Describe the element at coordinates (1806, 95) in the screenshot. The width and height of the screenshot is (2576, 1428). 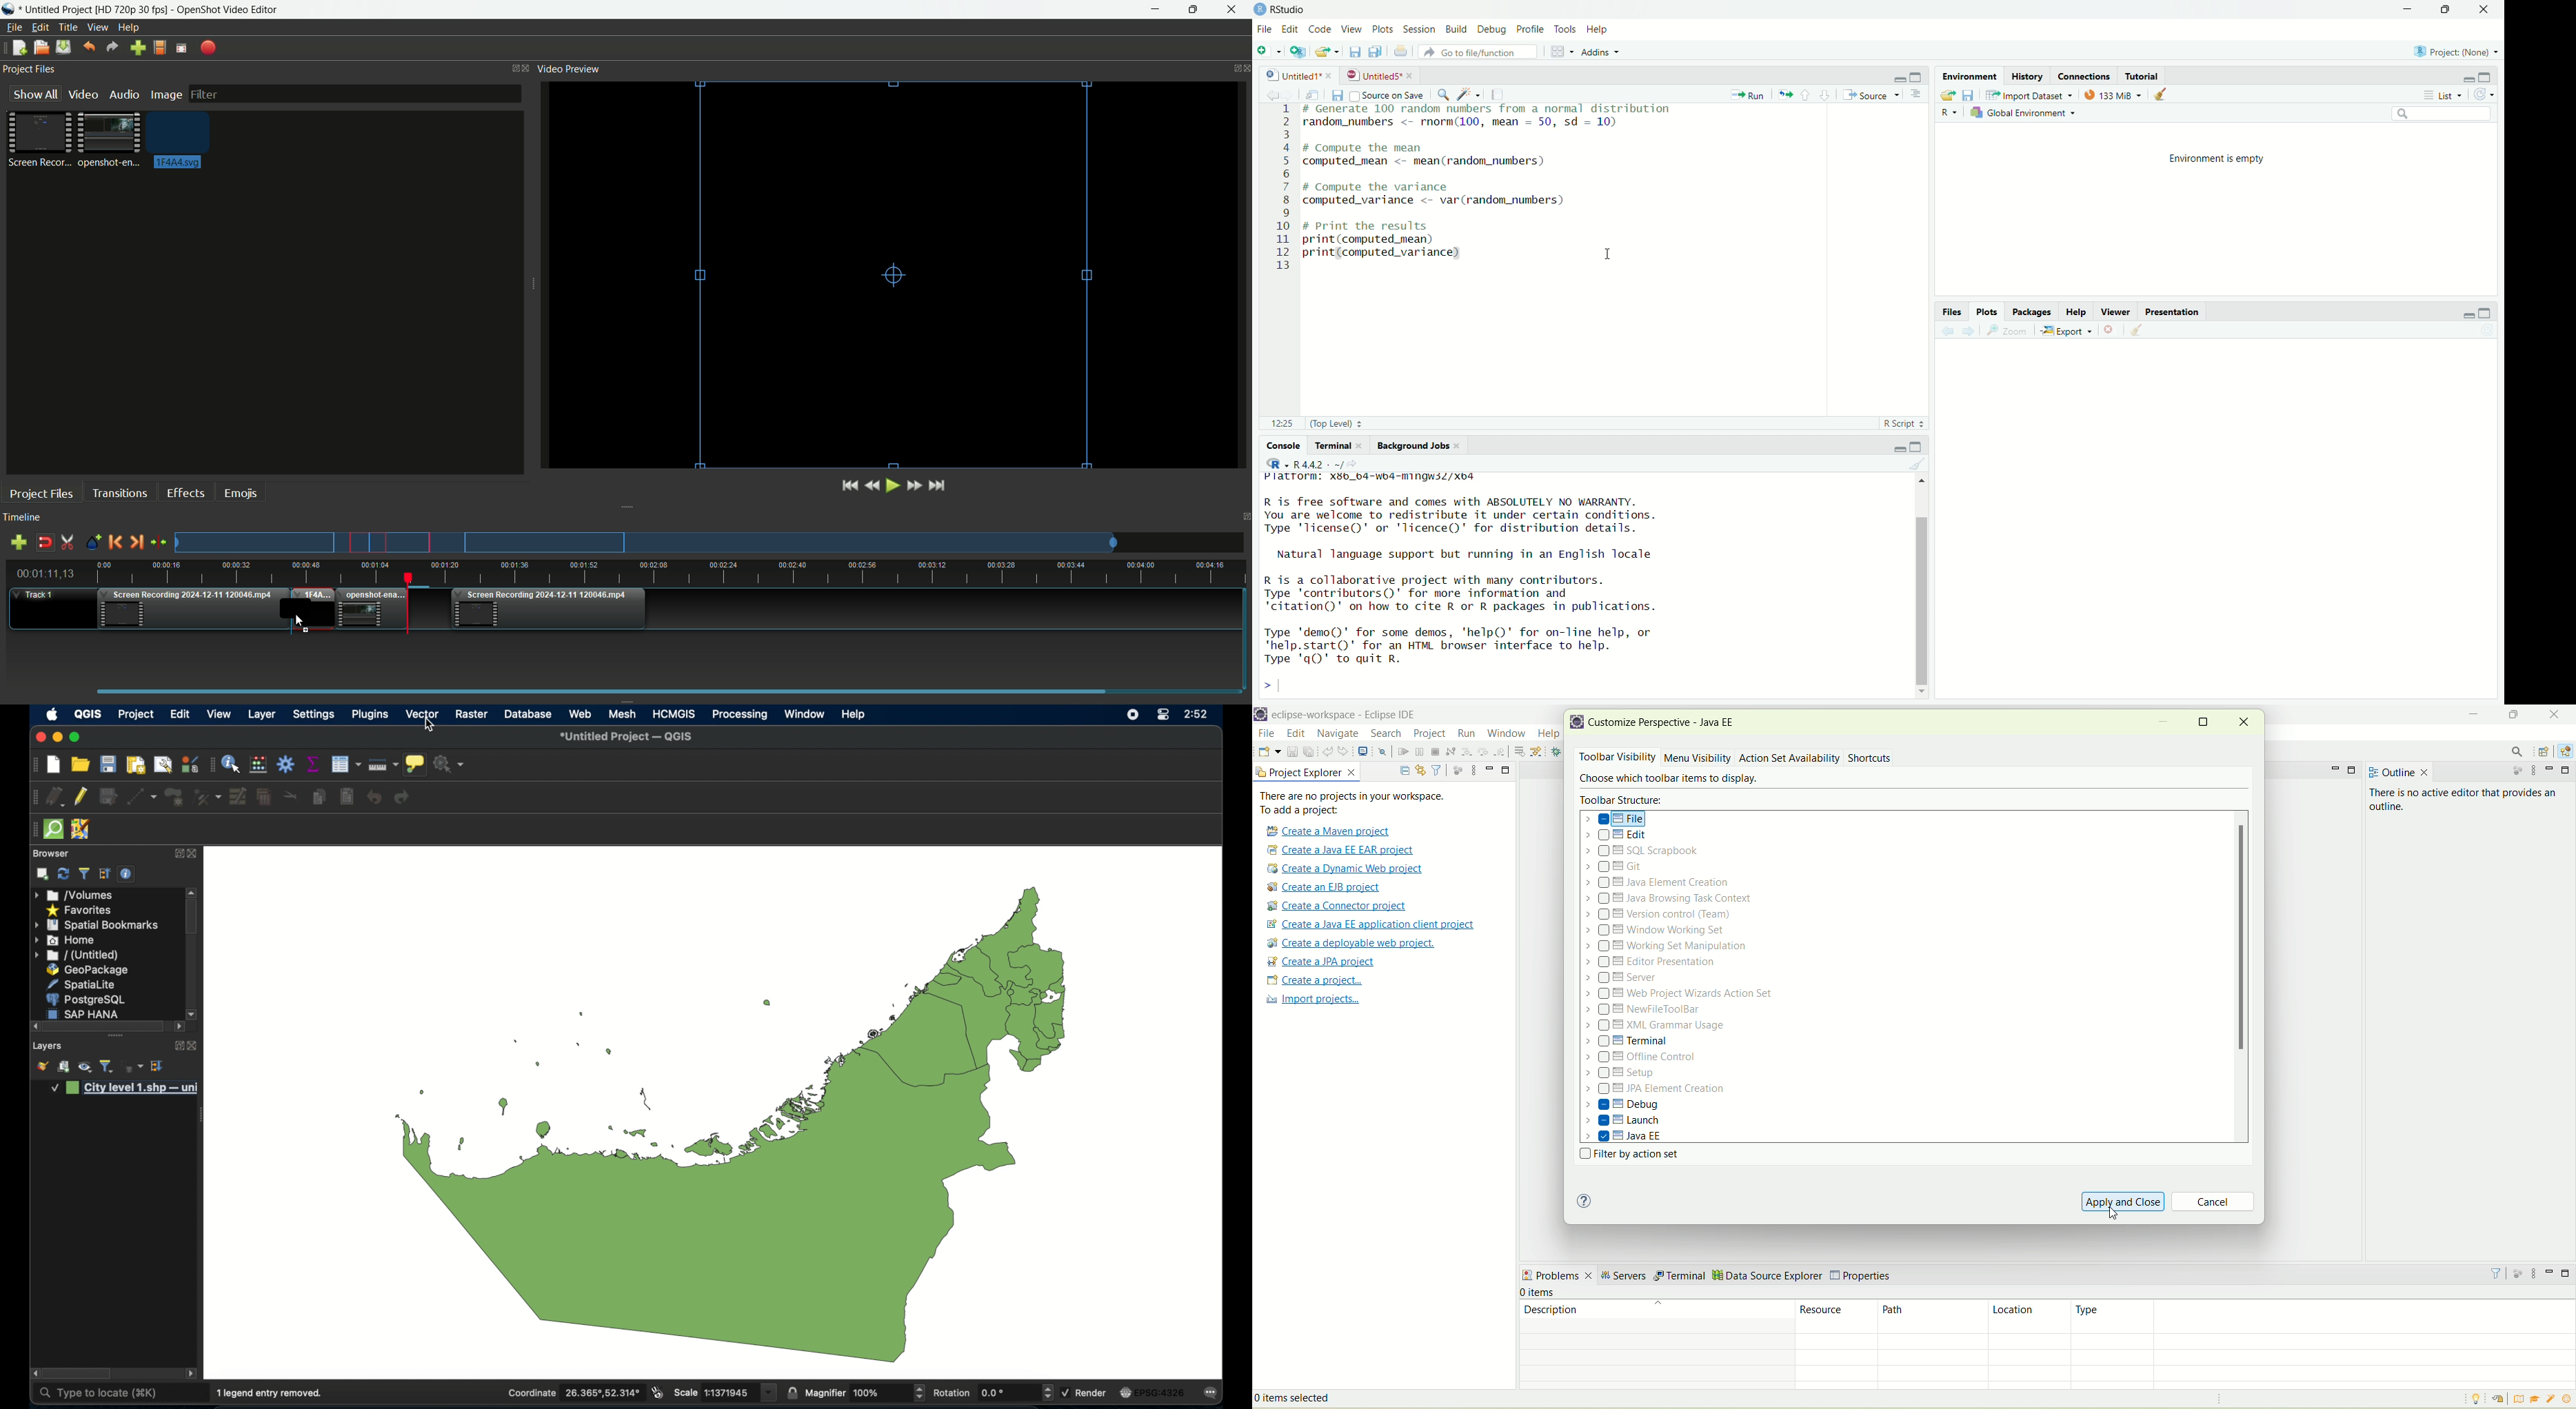
I see `go to previous section/chunk` at that location.